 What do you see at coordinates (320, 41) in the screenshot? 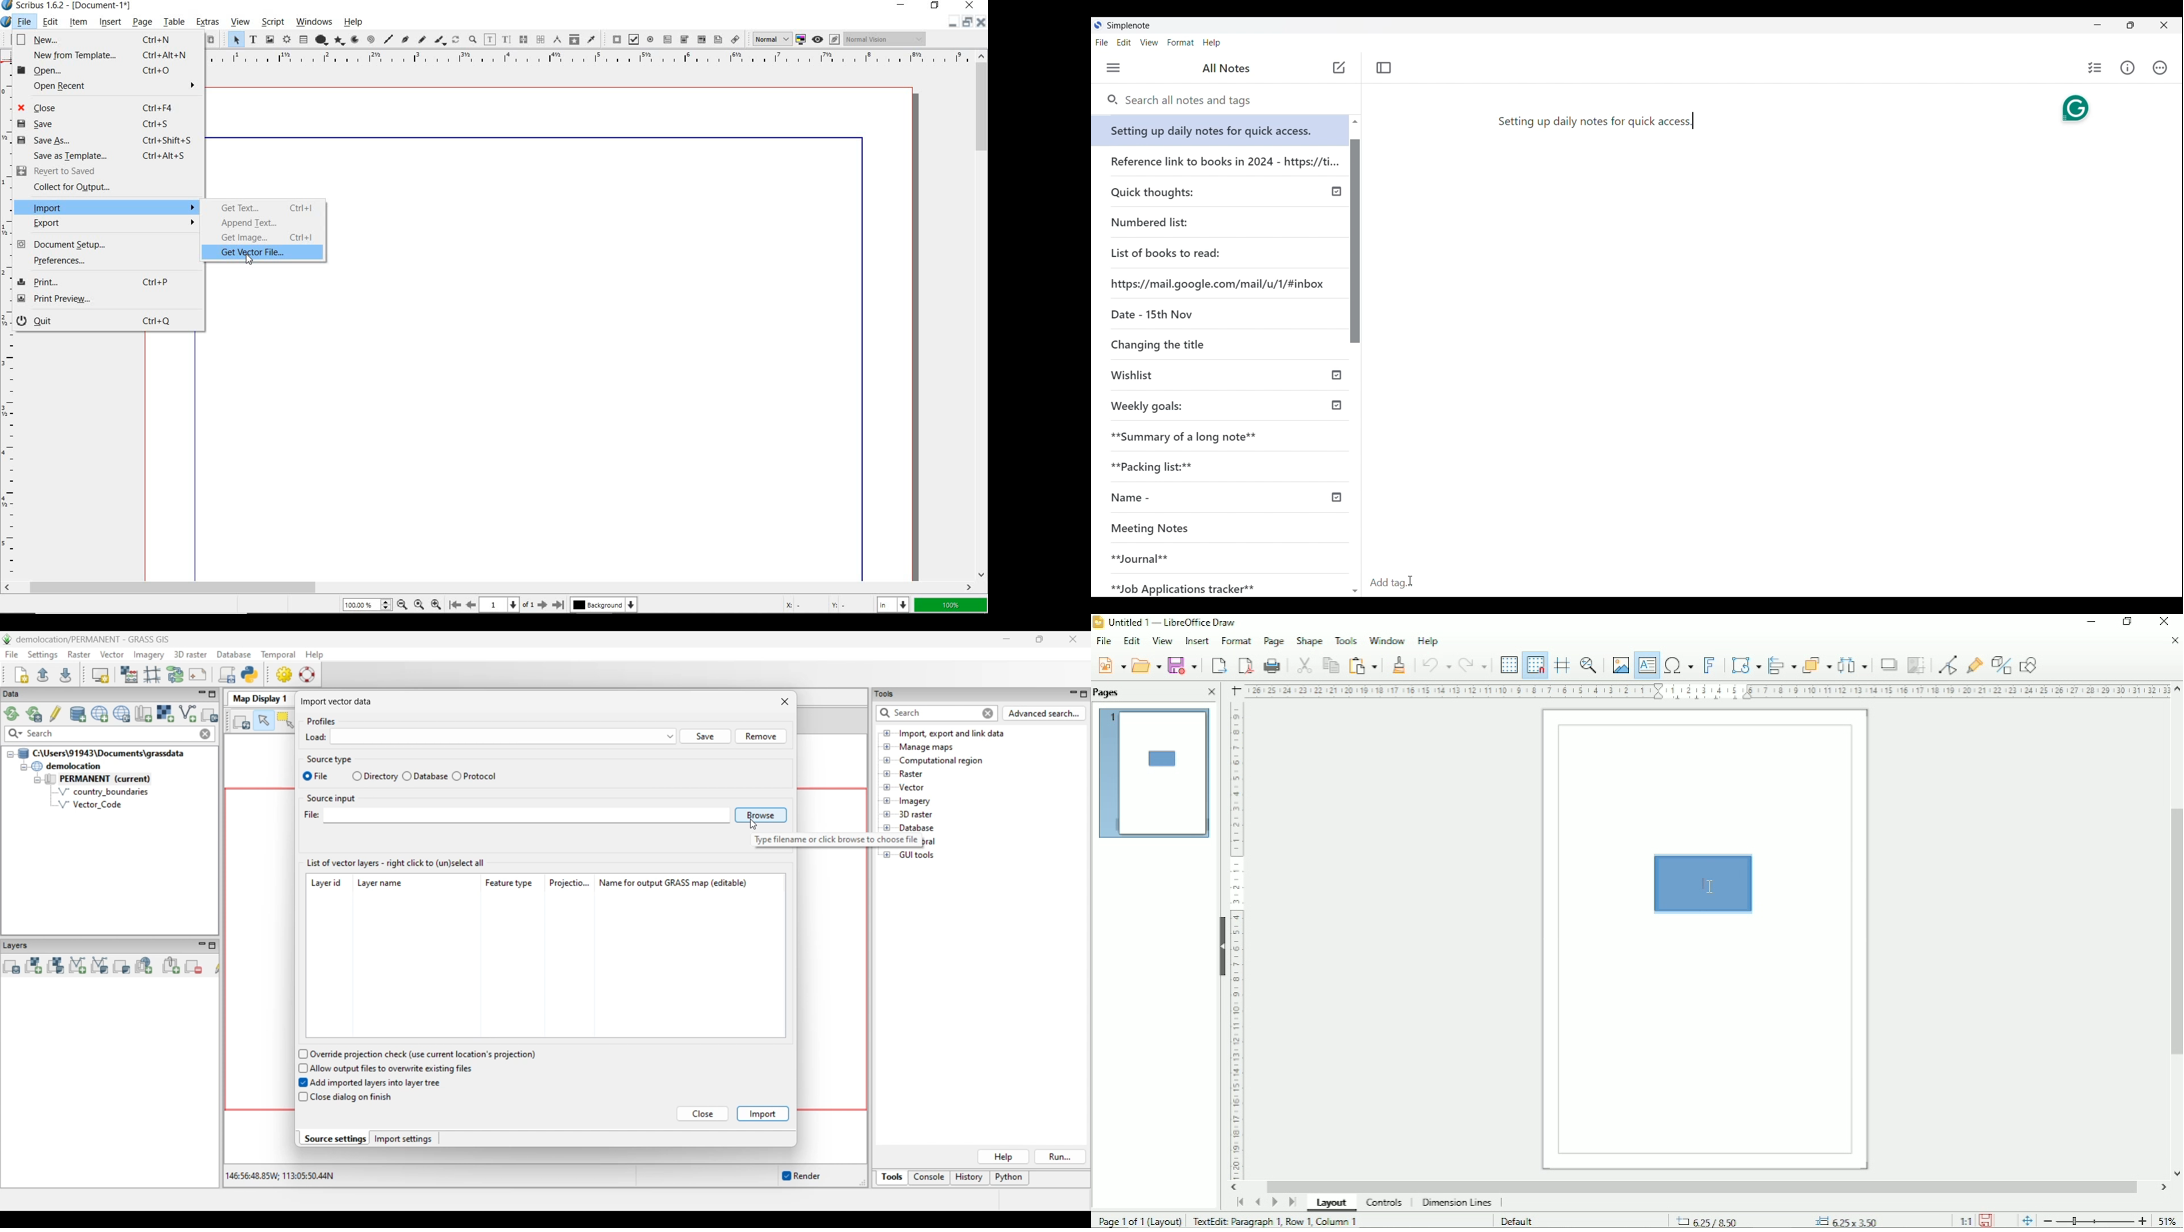
I see `shape` at bounding box center [320, 41].